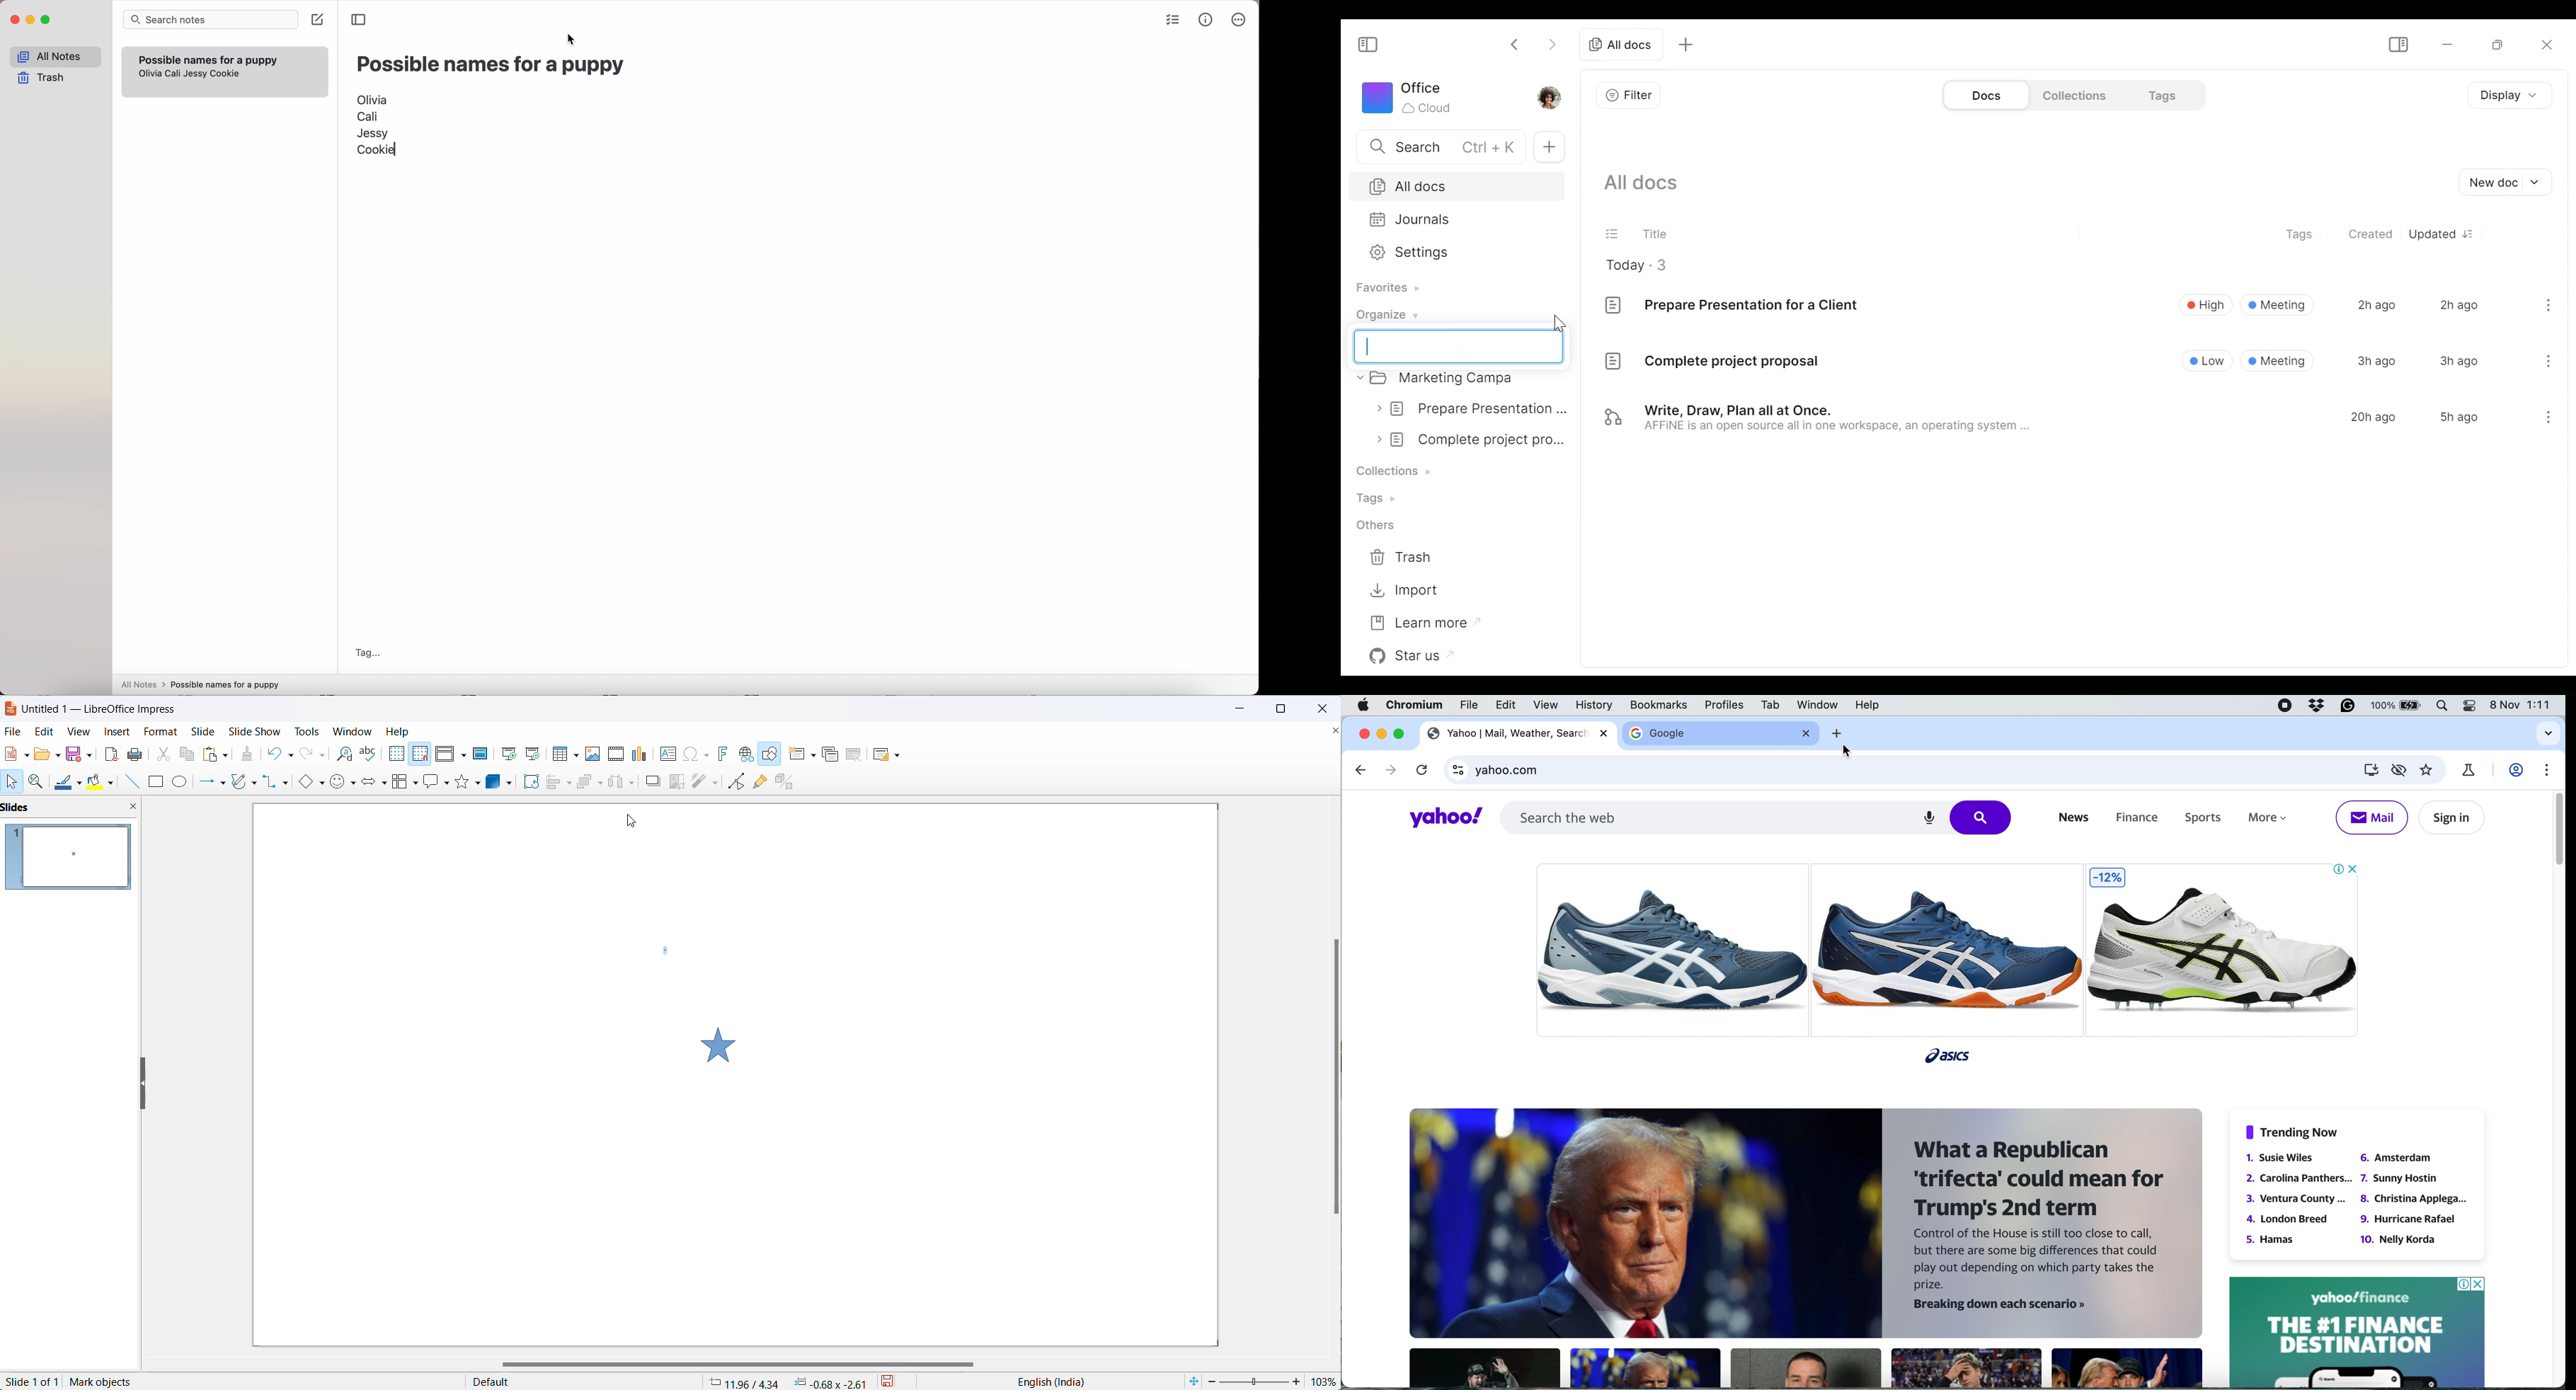  I want to click on file, so click(1469, 708).